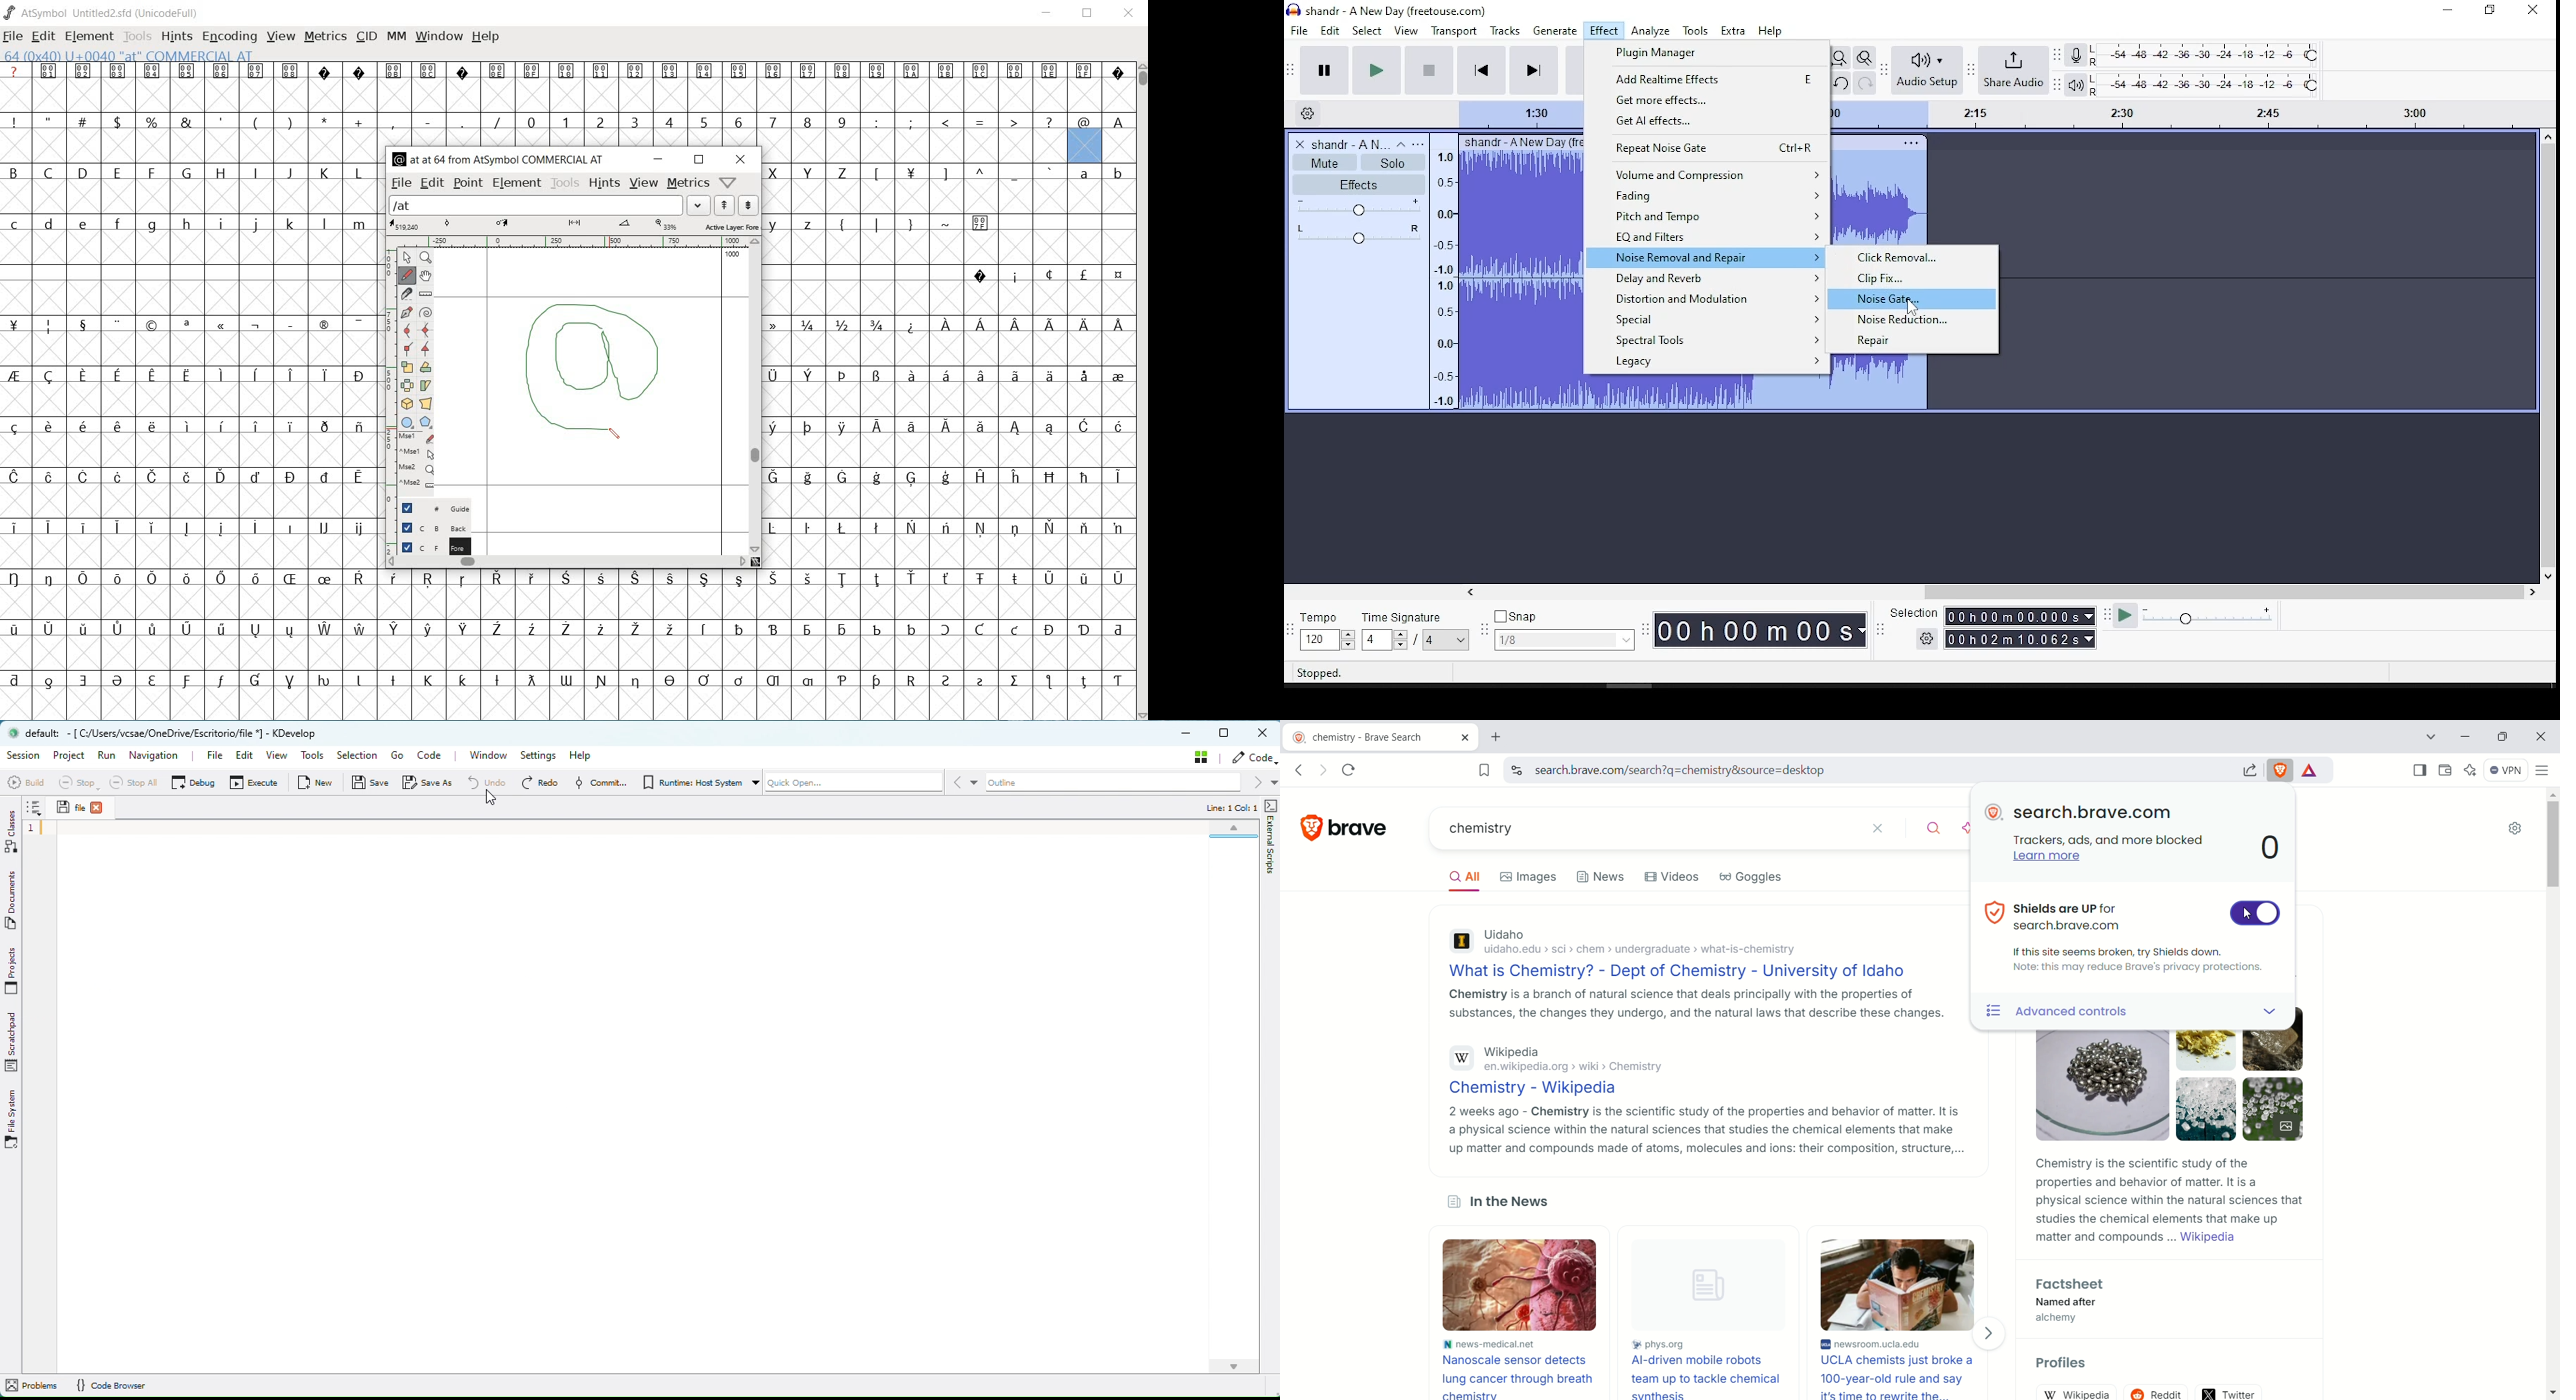  Describe the element at coordinates (401, 184) in the screenshot. I see `file` at that location.